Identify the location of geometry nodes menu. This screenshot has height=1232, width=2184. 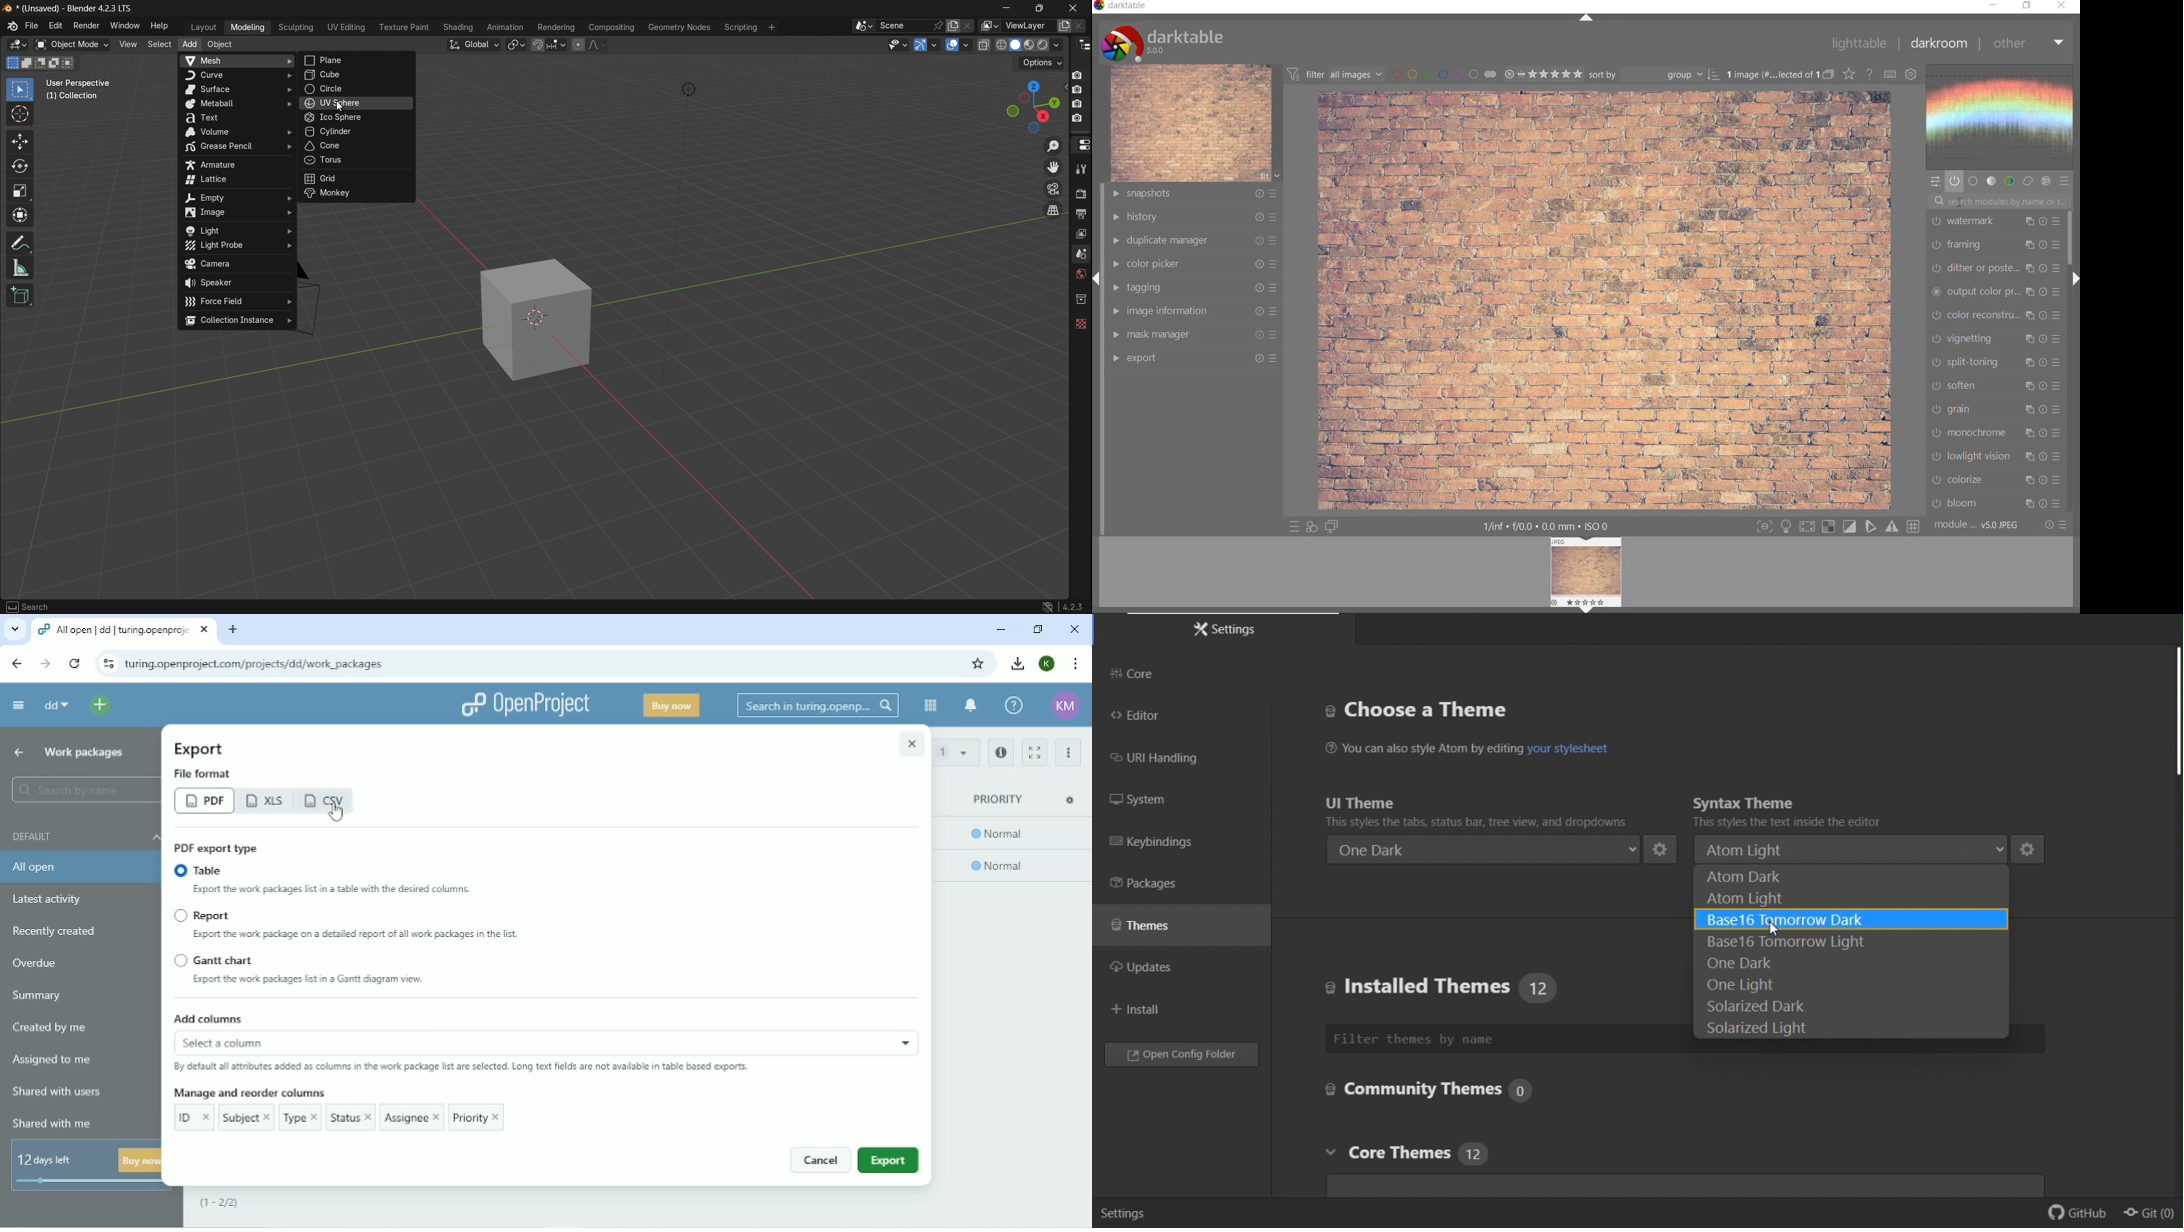
(680, 27).